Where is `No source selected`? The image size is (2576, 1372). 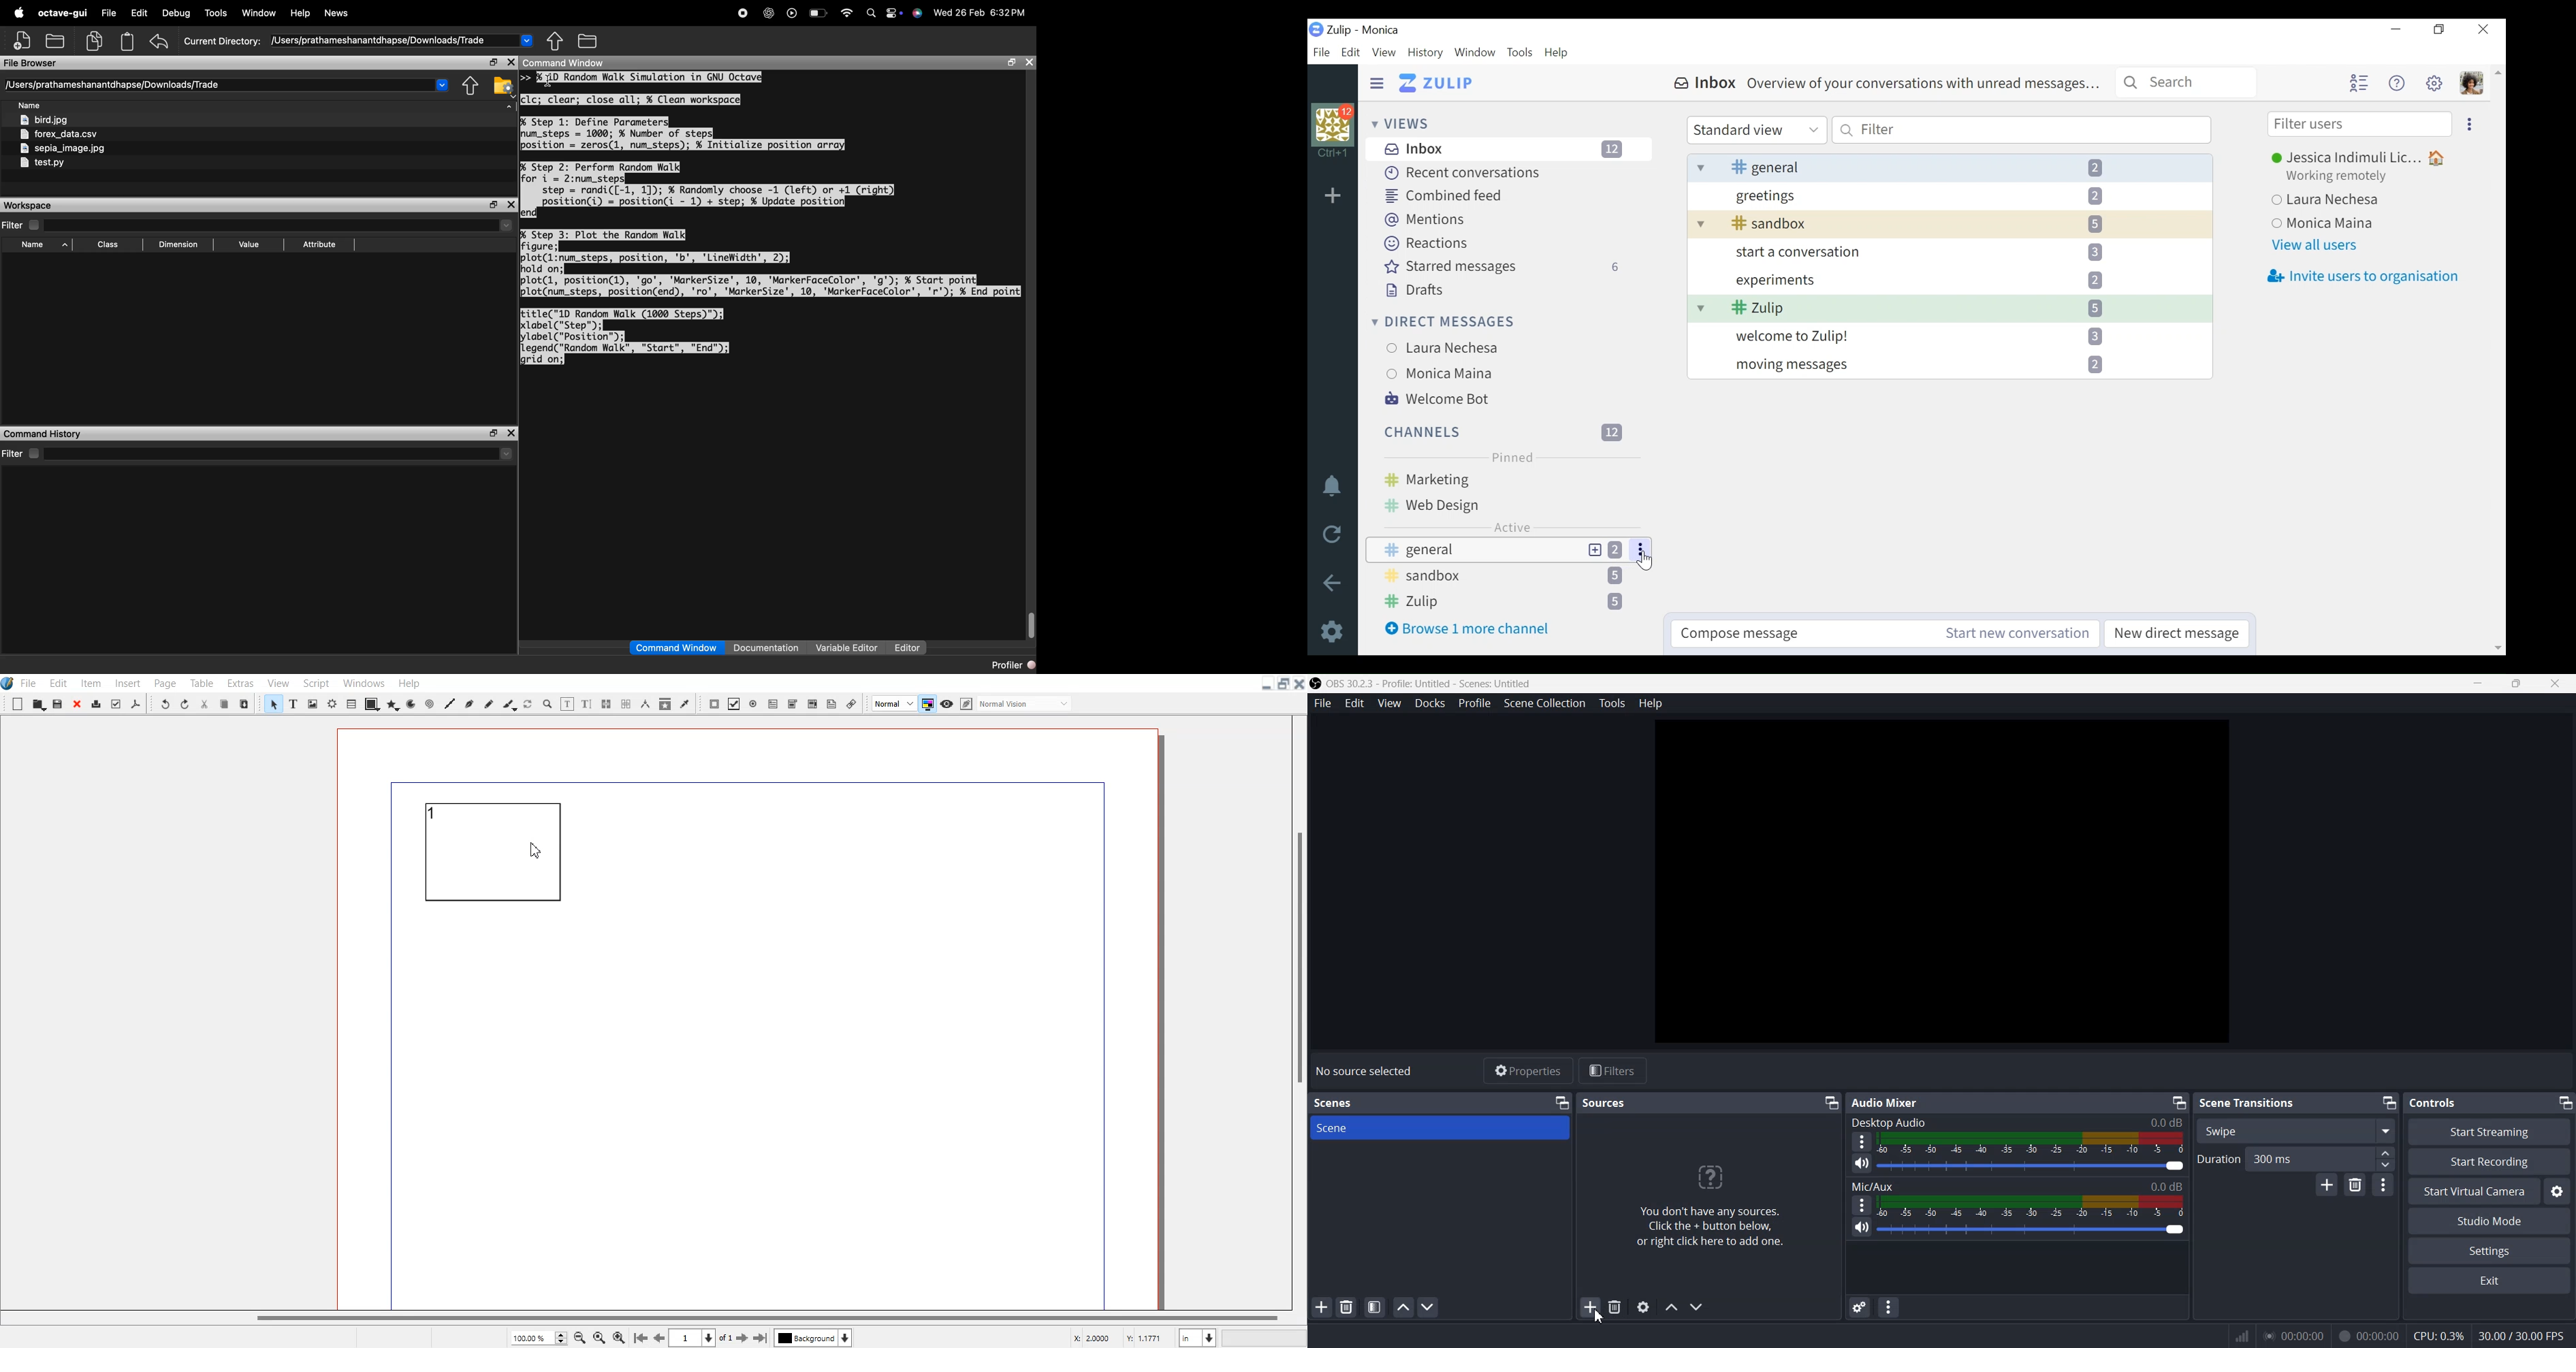
No source selected is located at coordinates (1368, 1070).